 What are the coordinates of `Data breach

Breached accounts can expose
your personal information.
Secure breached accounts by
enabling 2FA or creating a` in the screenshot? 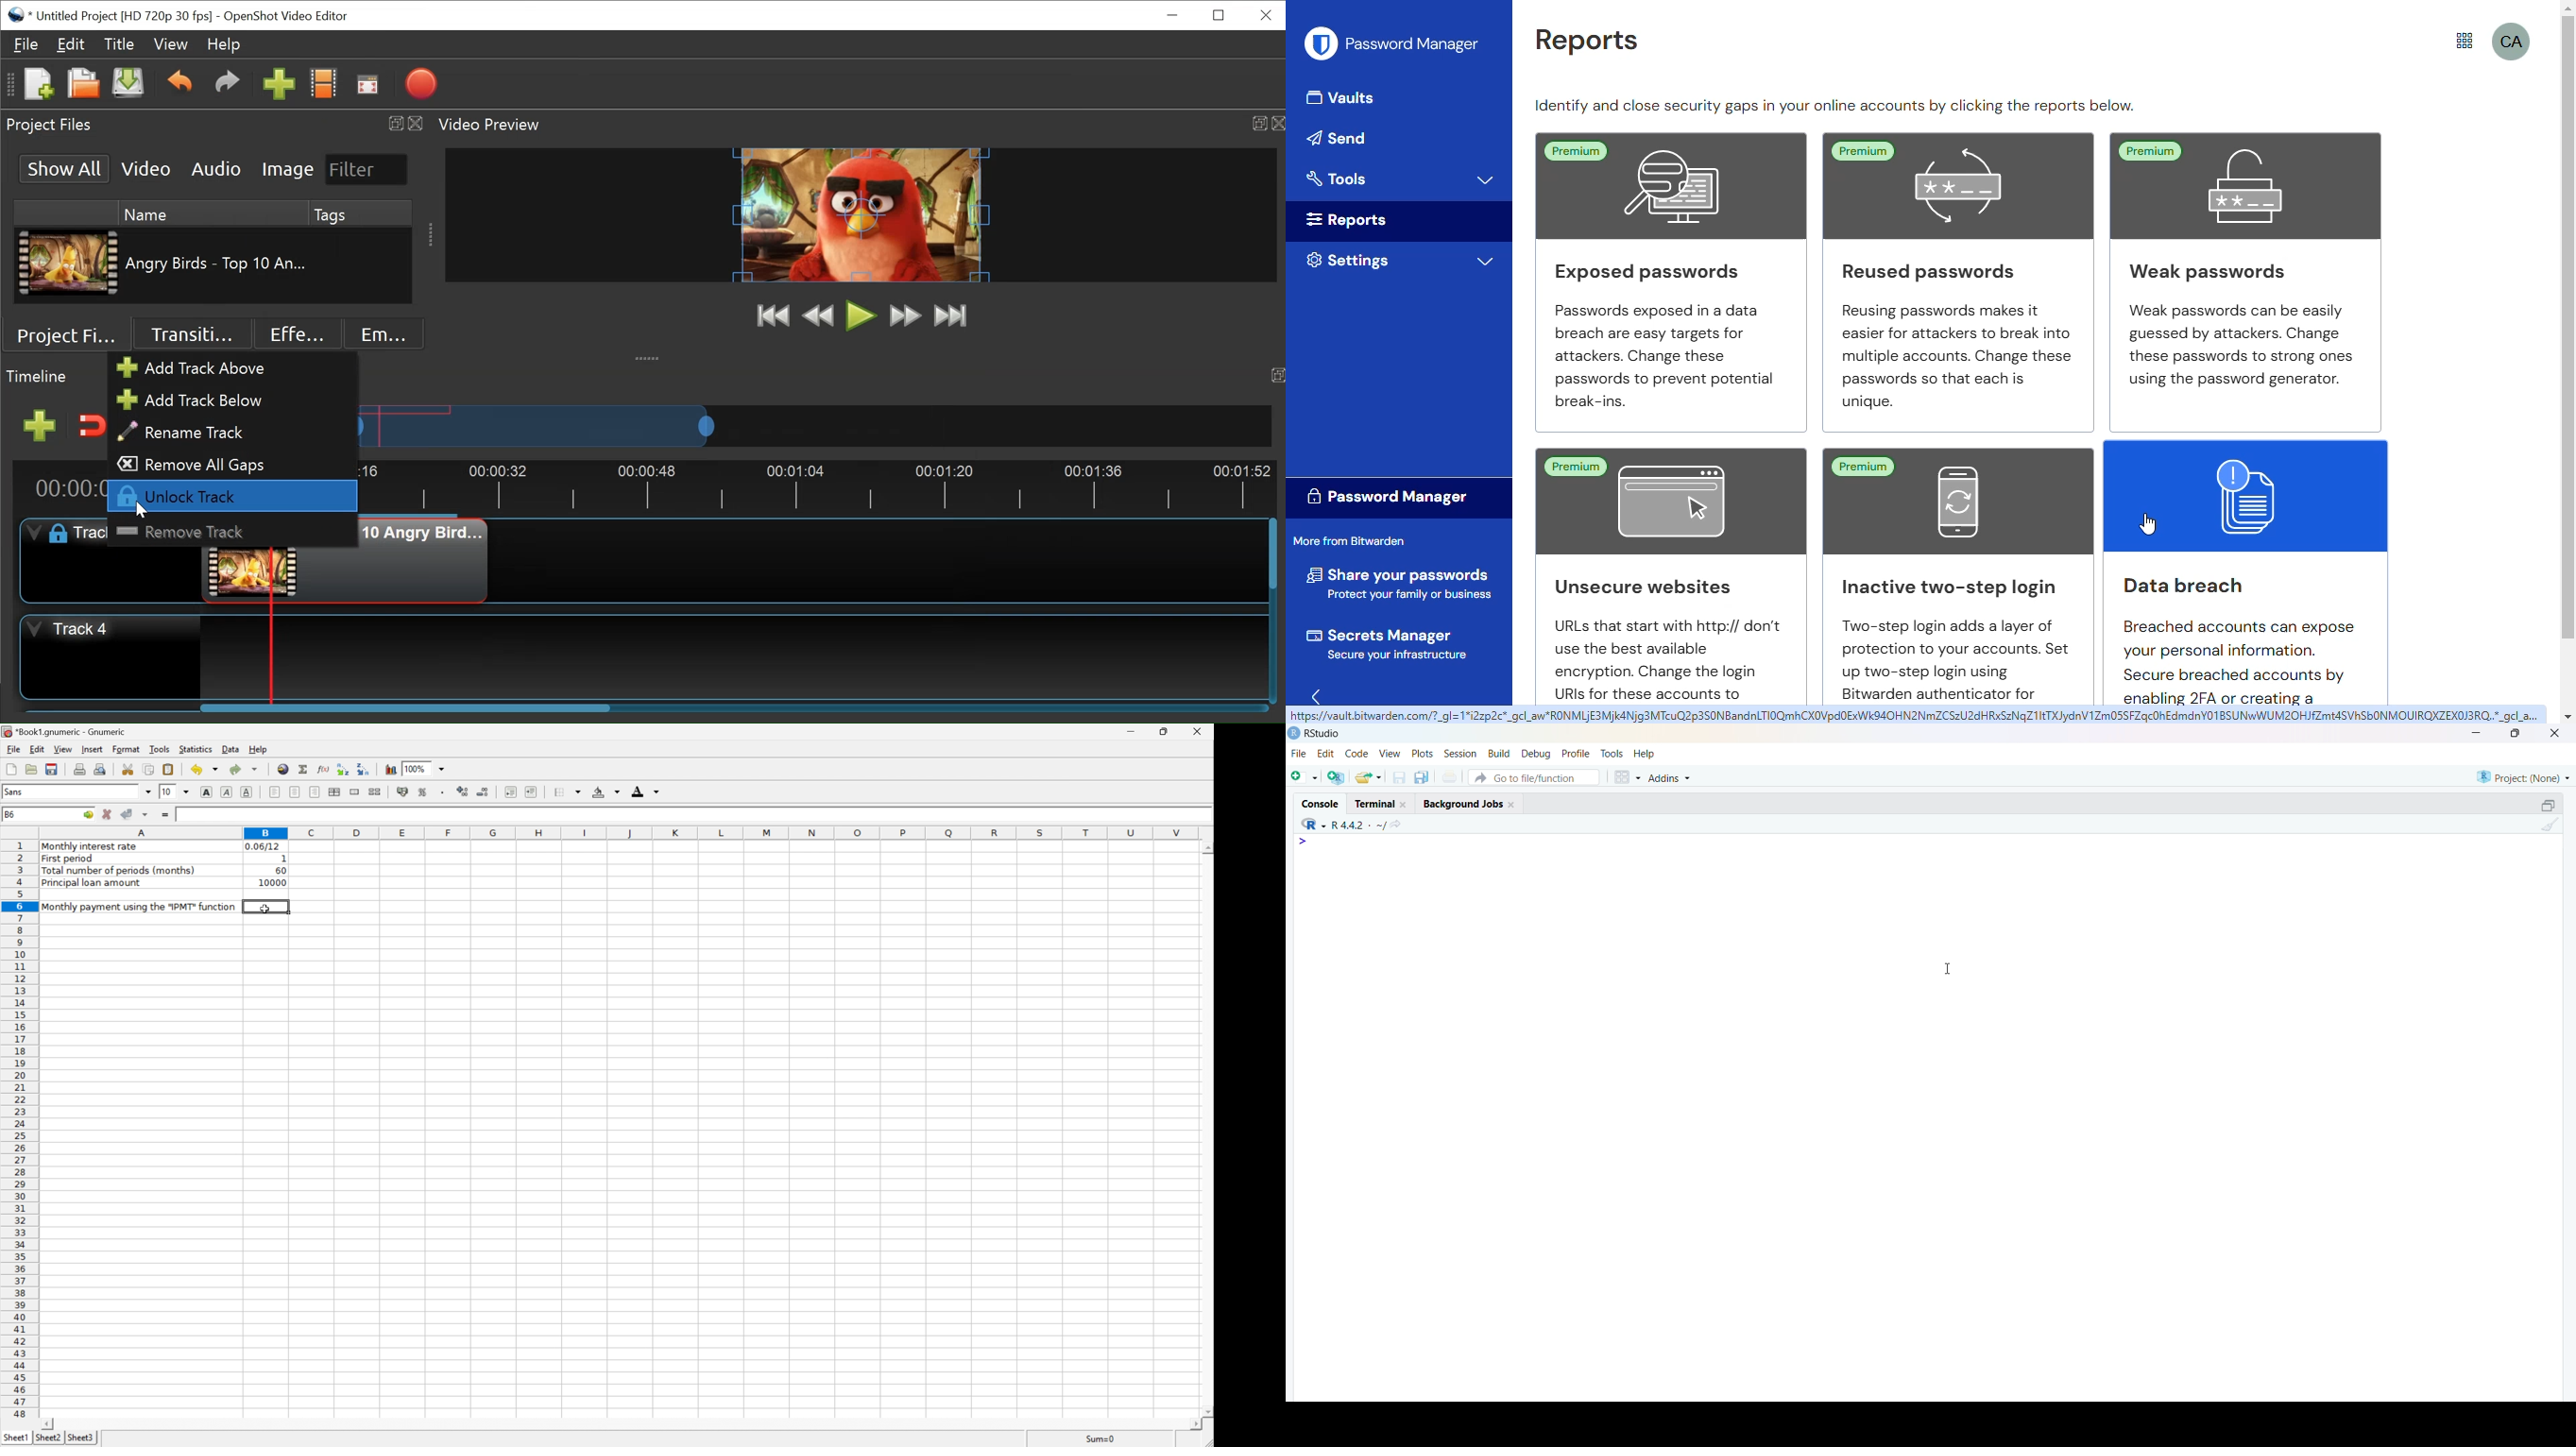 It's located at (2235, 635).